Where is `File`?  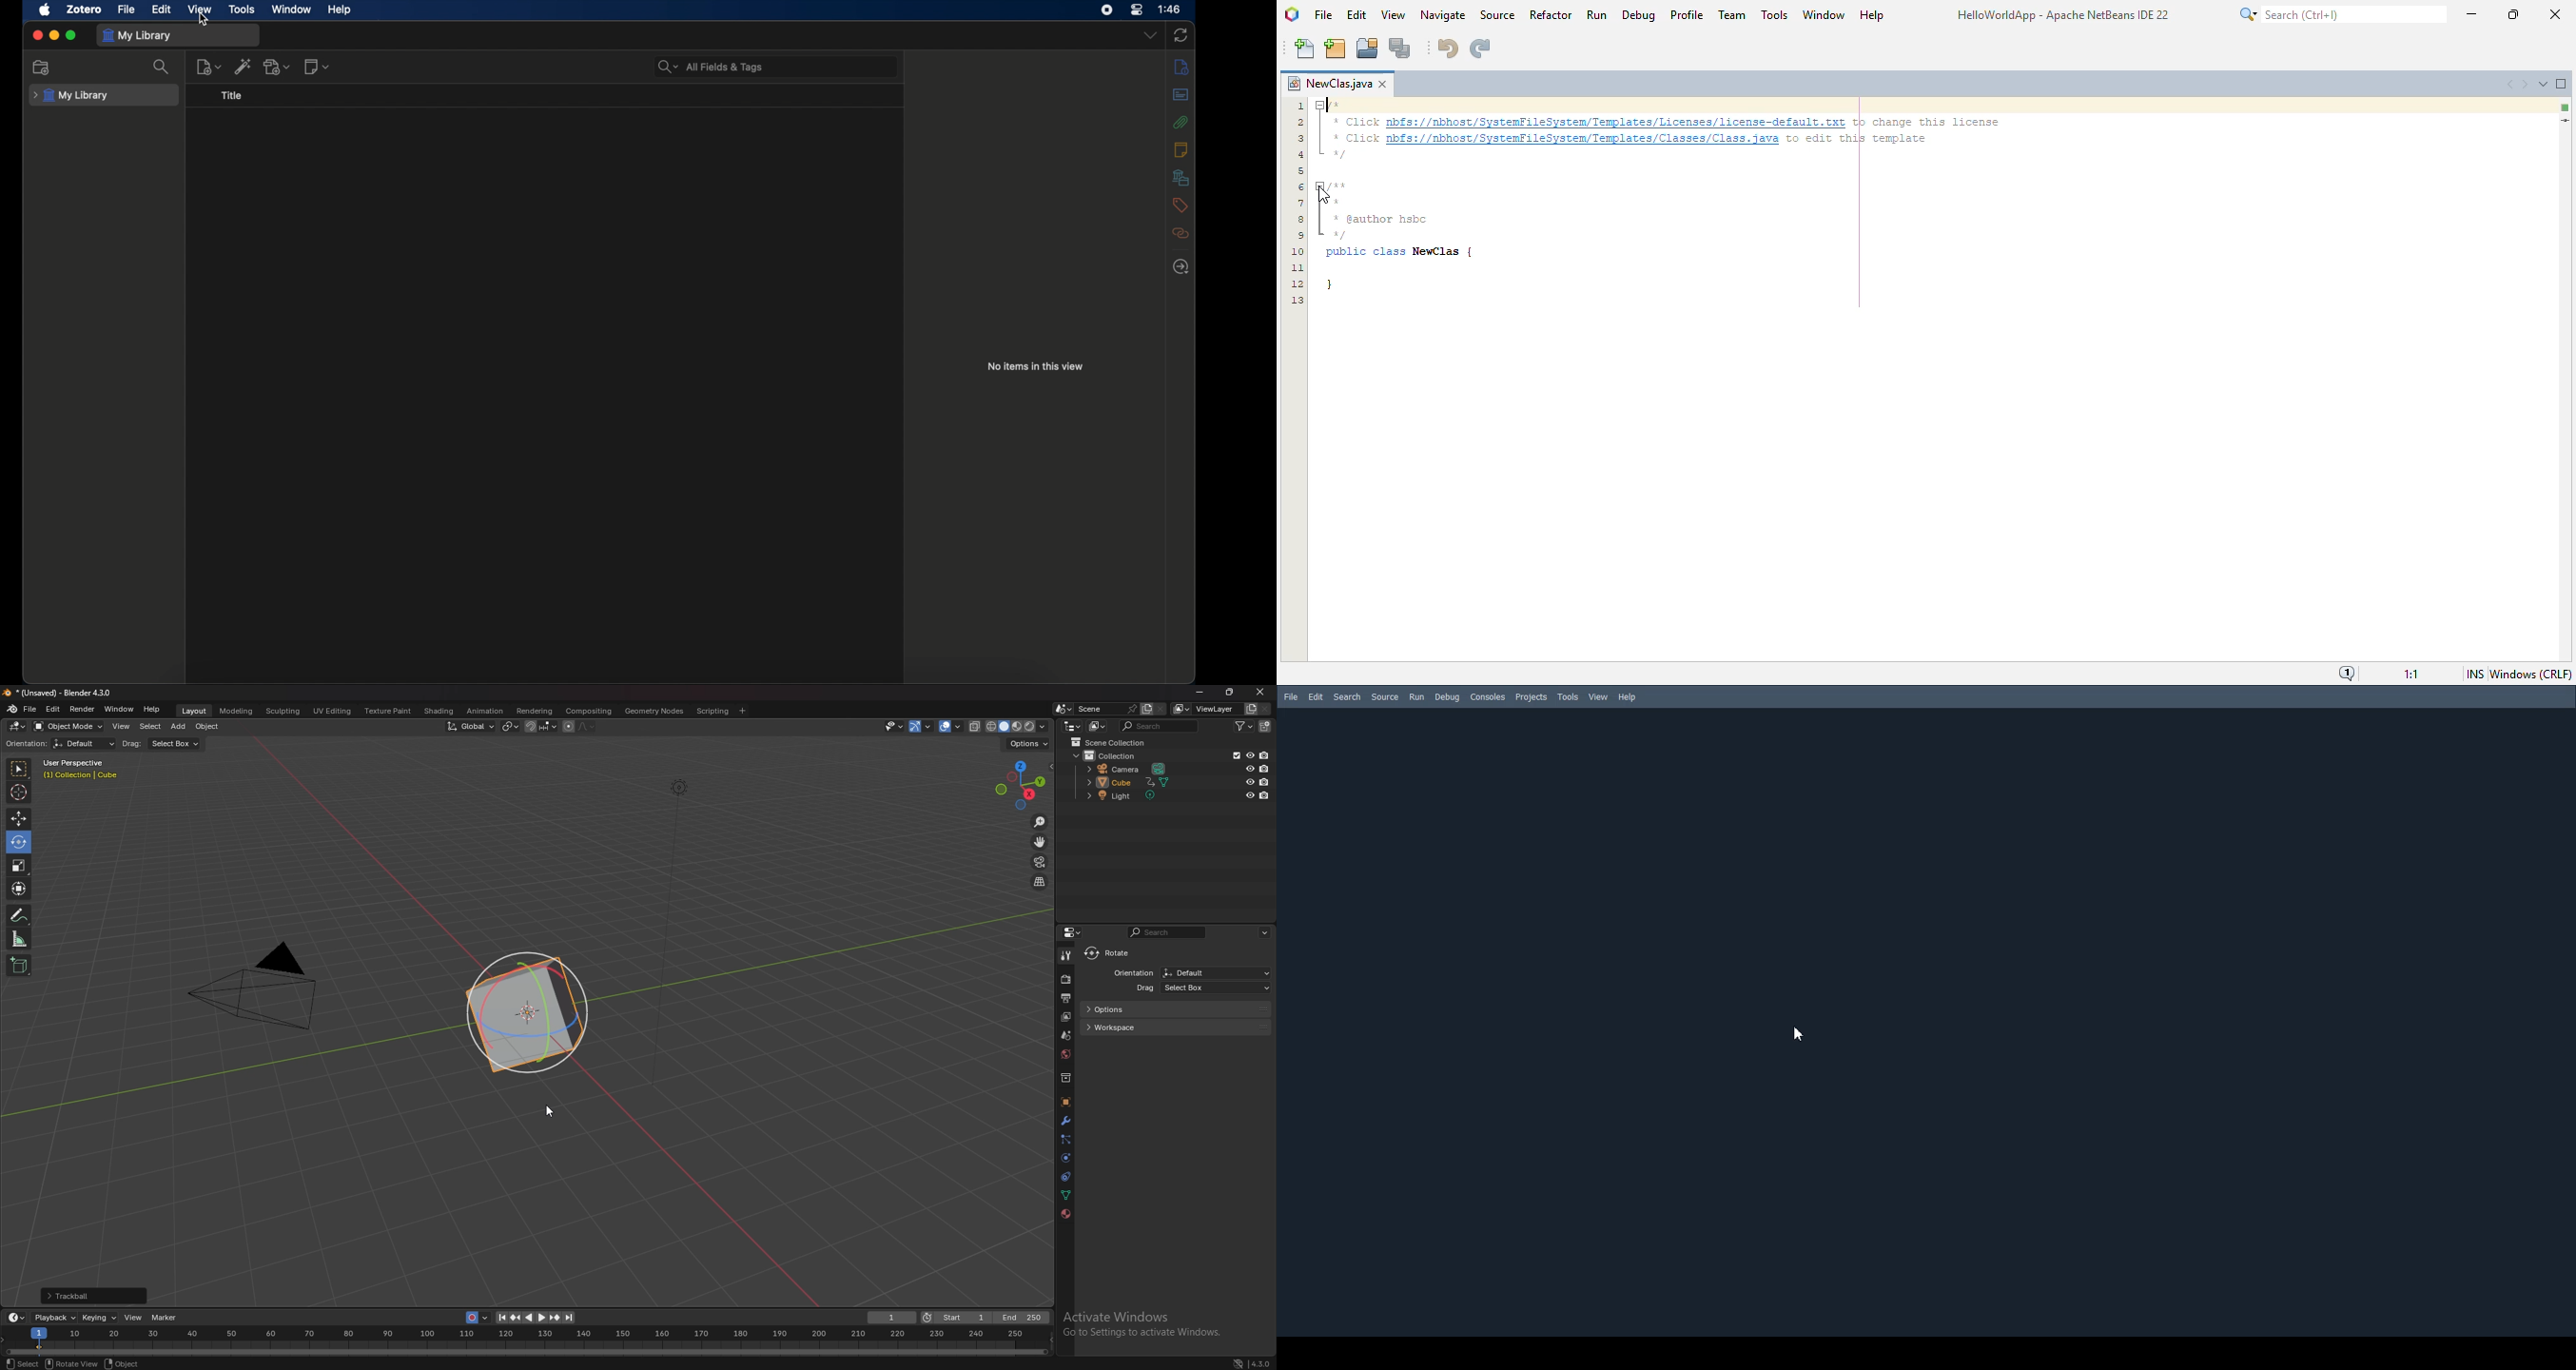 File is located at coordinates (1290, 697).